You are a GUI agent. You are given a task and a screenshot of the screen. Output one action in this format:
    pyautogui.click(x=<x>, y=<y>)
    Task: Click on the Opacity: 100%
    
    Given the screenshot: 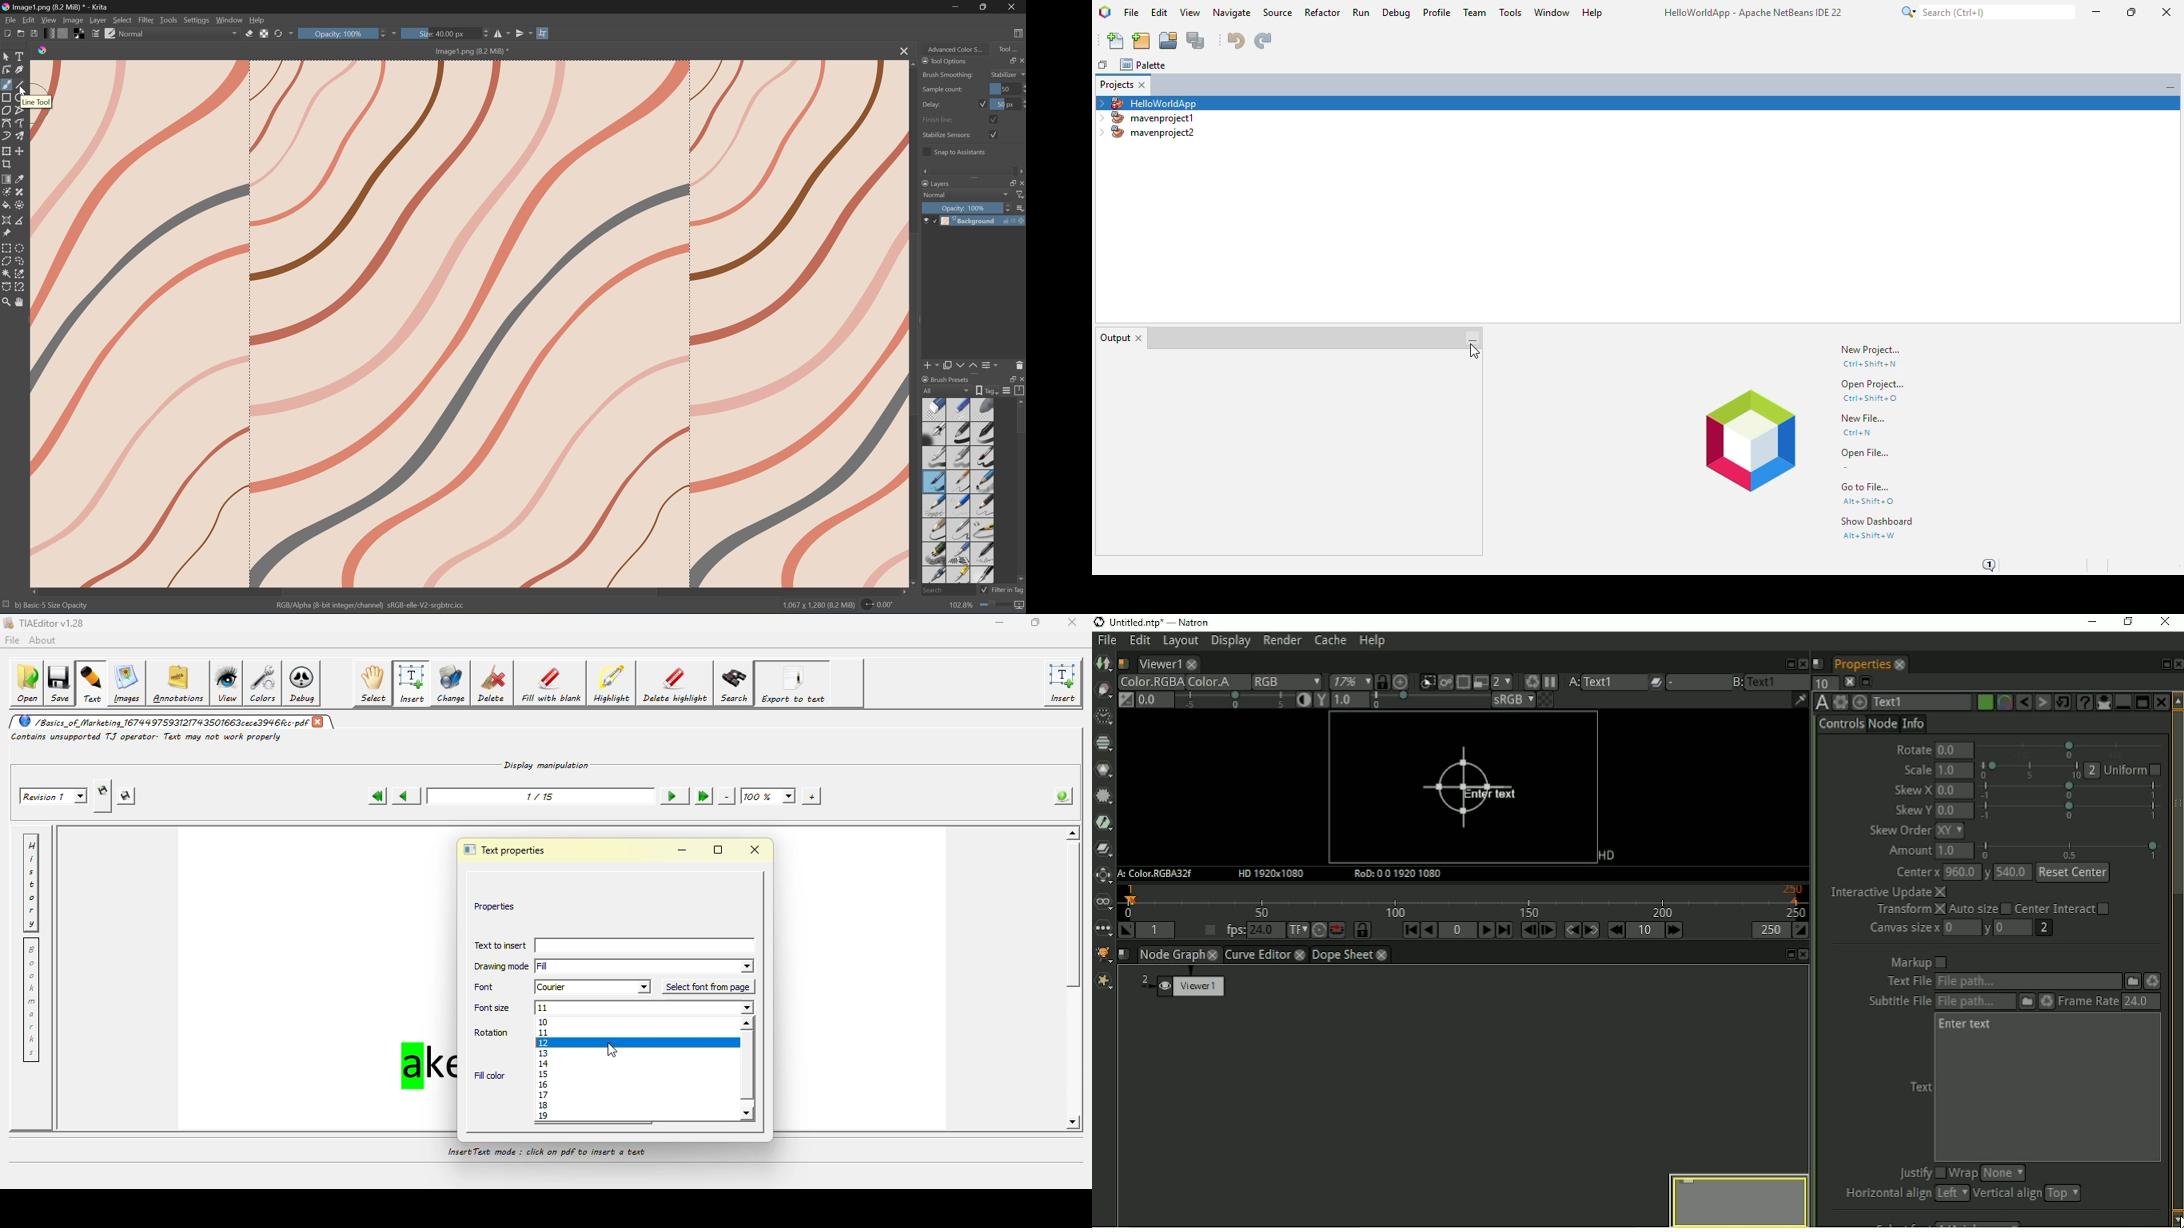 What is the action you would take?
    pyautogui.click(x=343, y=33)
    